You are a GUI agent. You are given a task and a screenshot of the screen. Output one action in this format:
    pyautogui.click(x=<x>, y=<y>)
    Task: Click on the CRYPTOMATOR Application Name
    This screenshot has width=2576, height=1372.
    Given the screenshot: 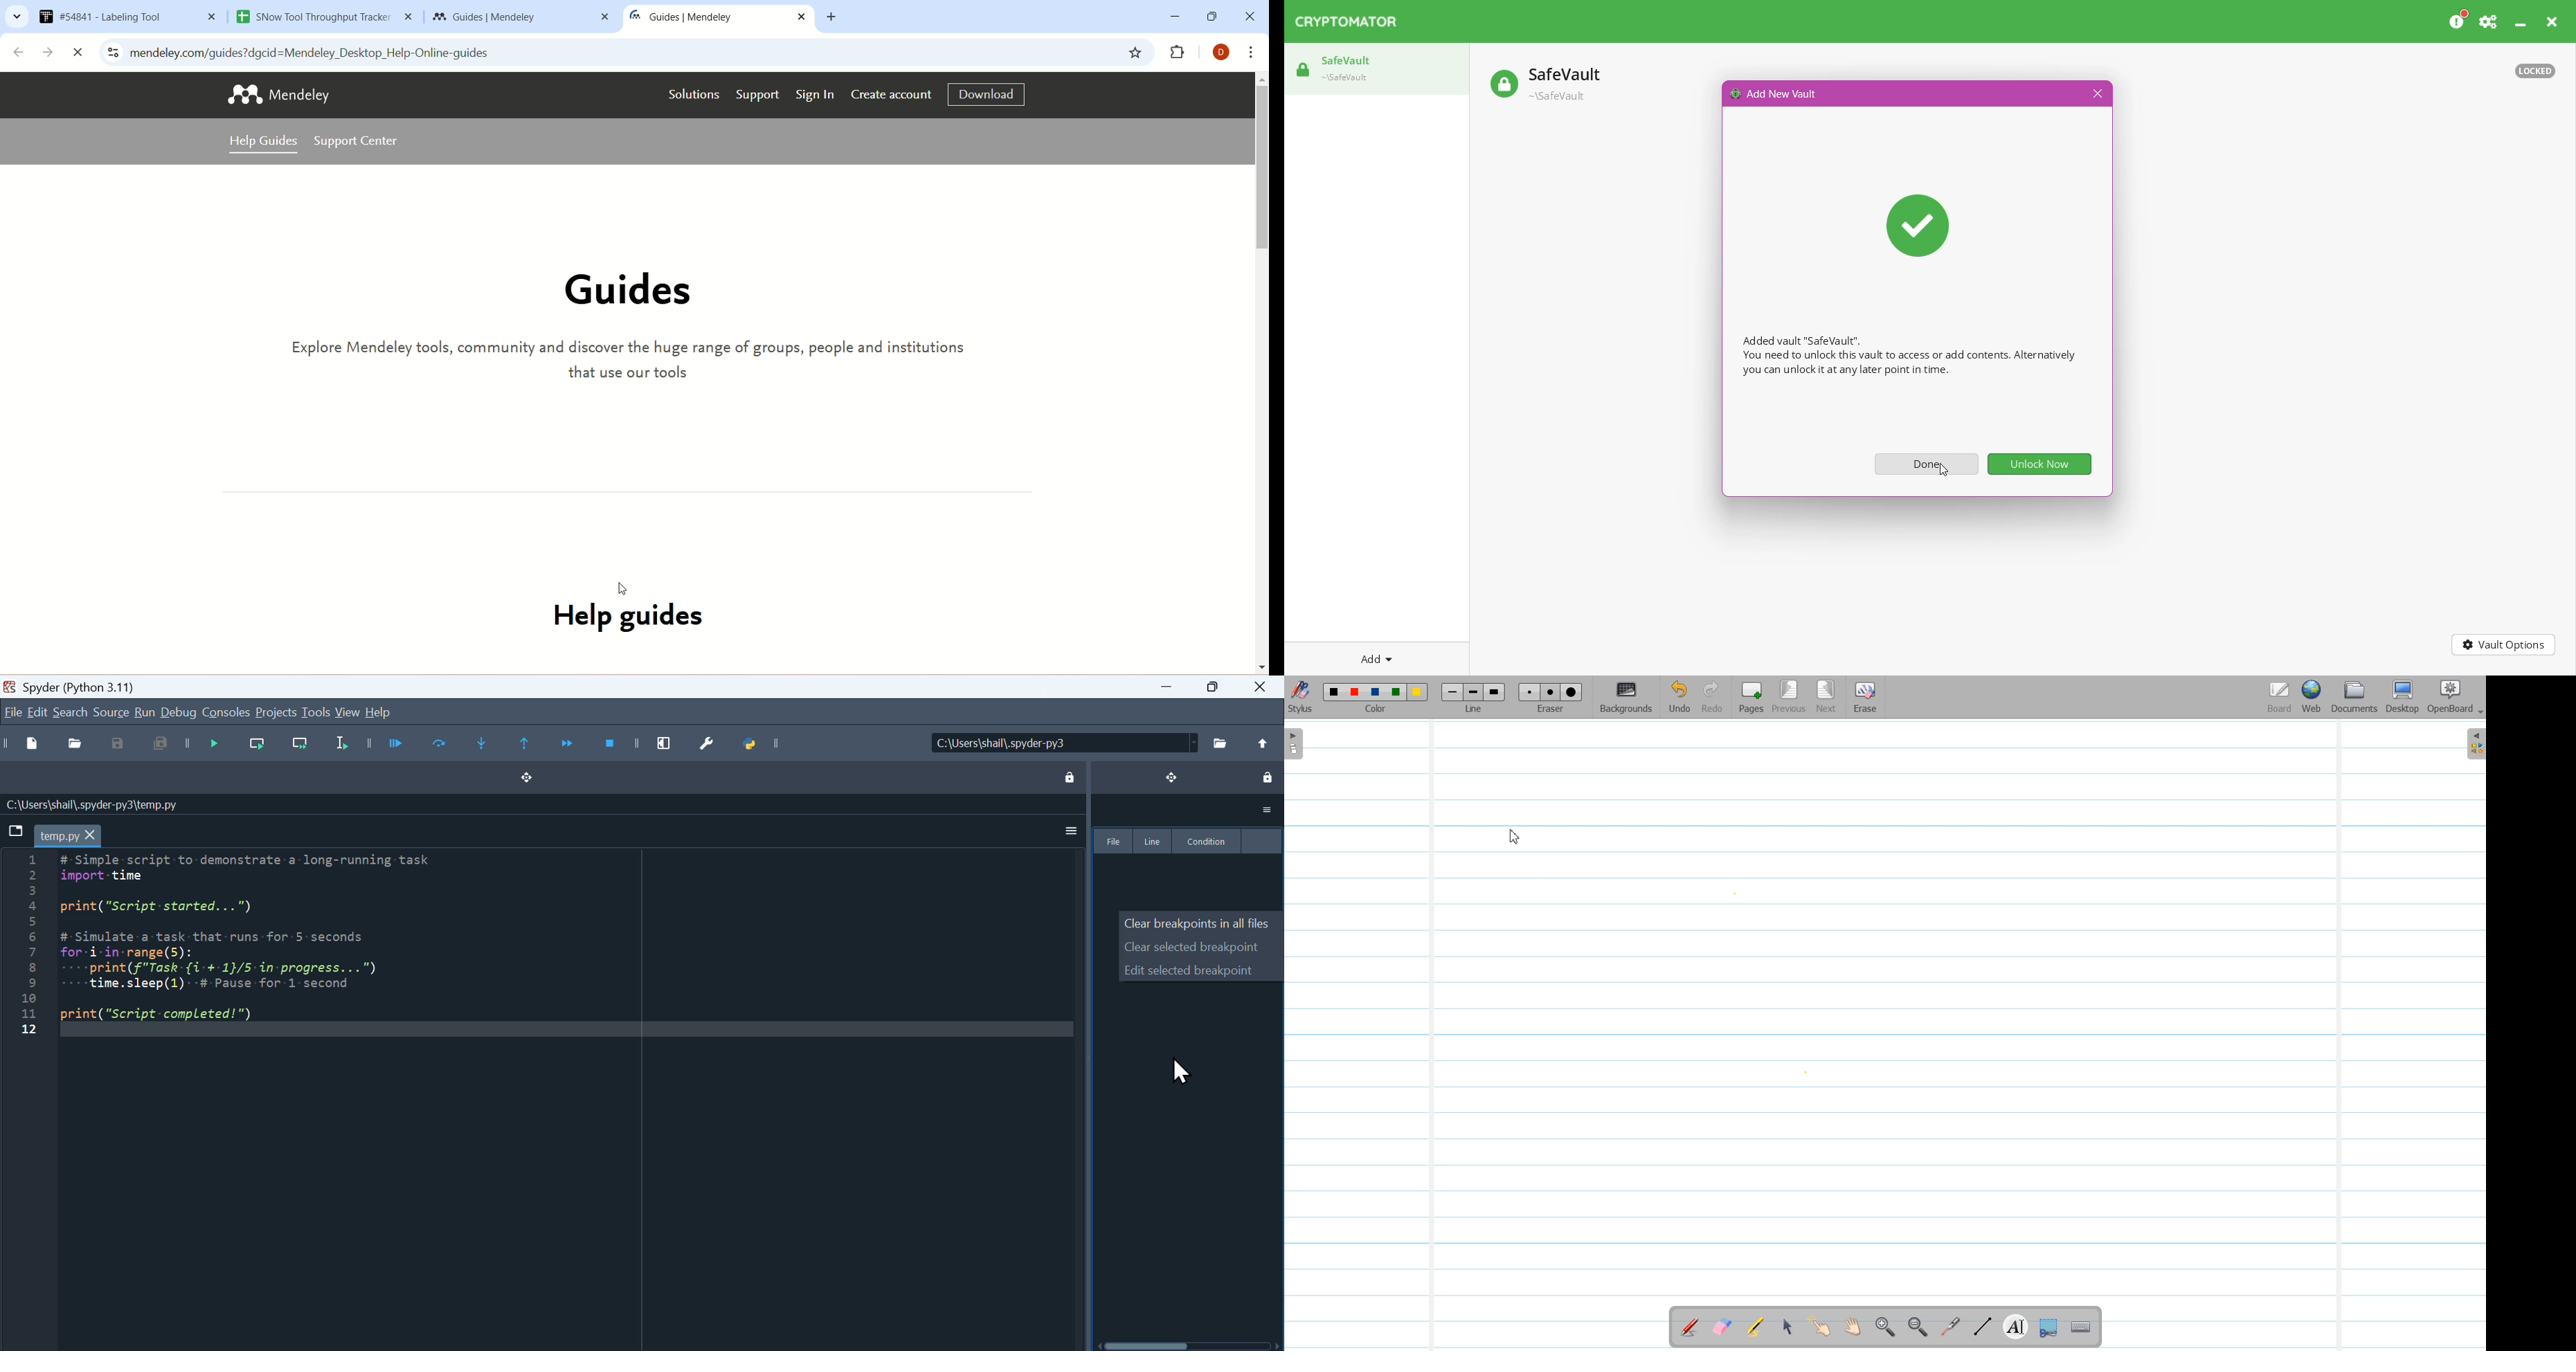 What is the action you would take?
    pyautogui.click(x=1353, y=21)
    